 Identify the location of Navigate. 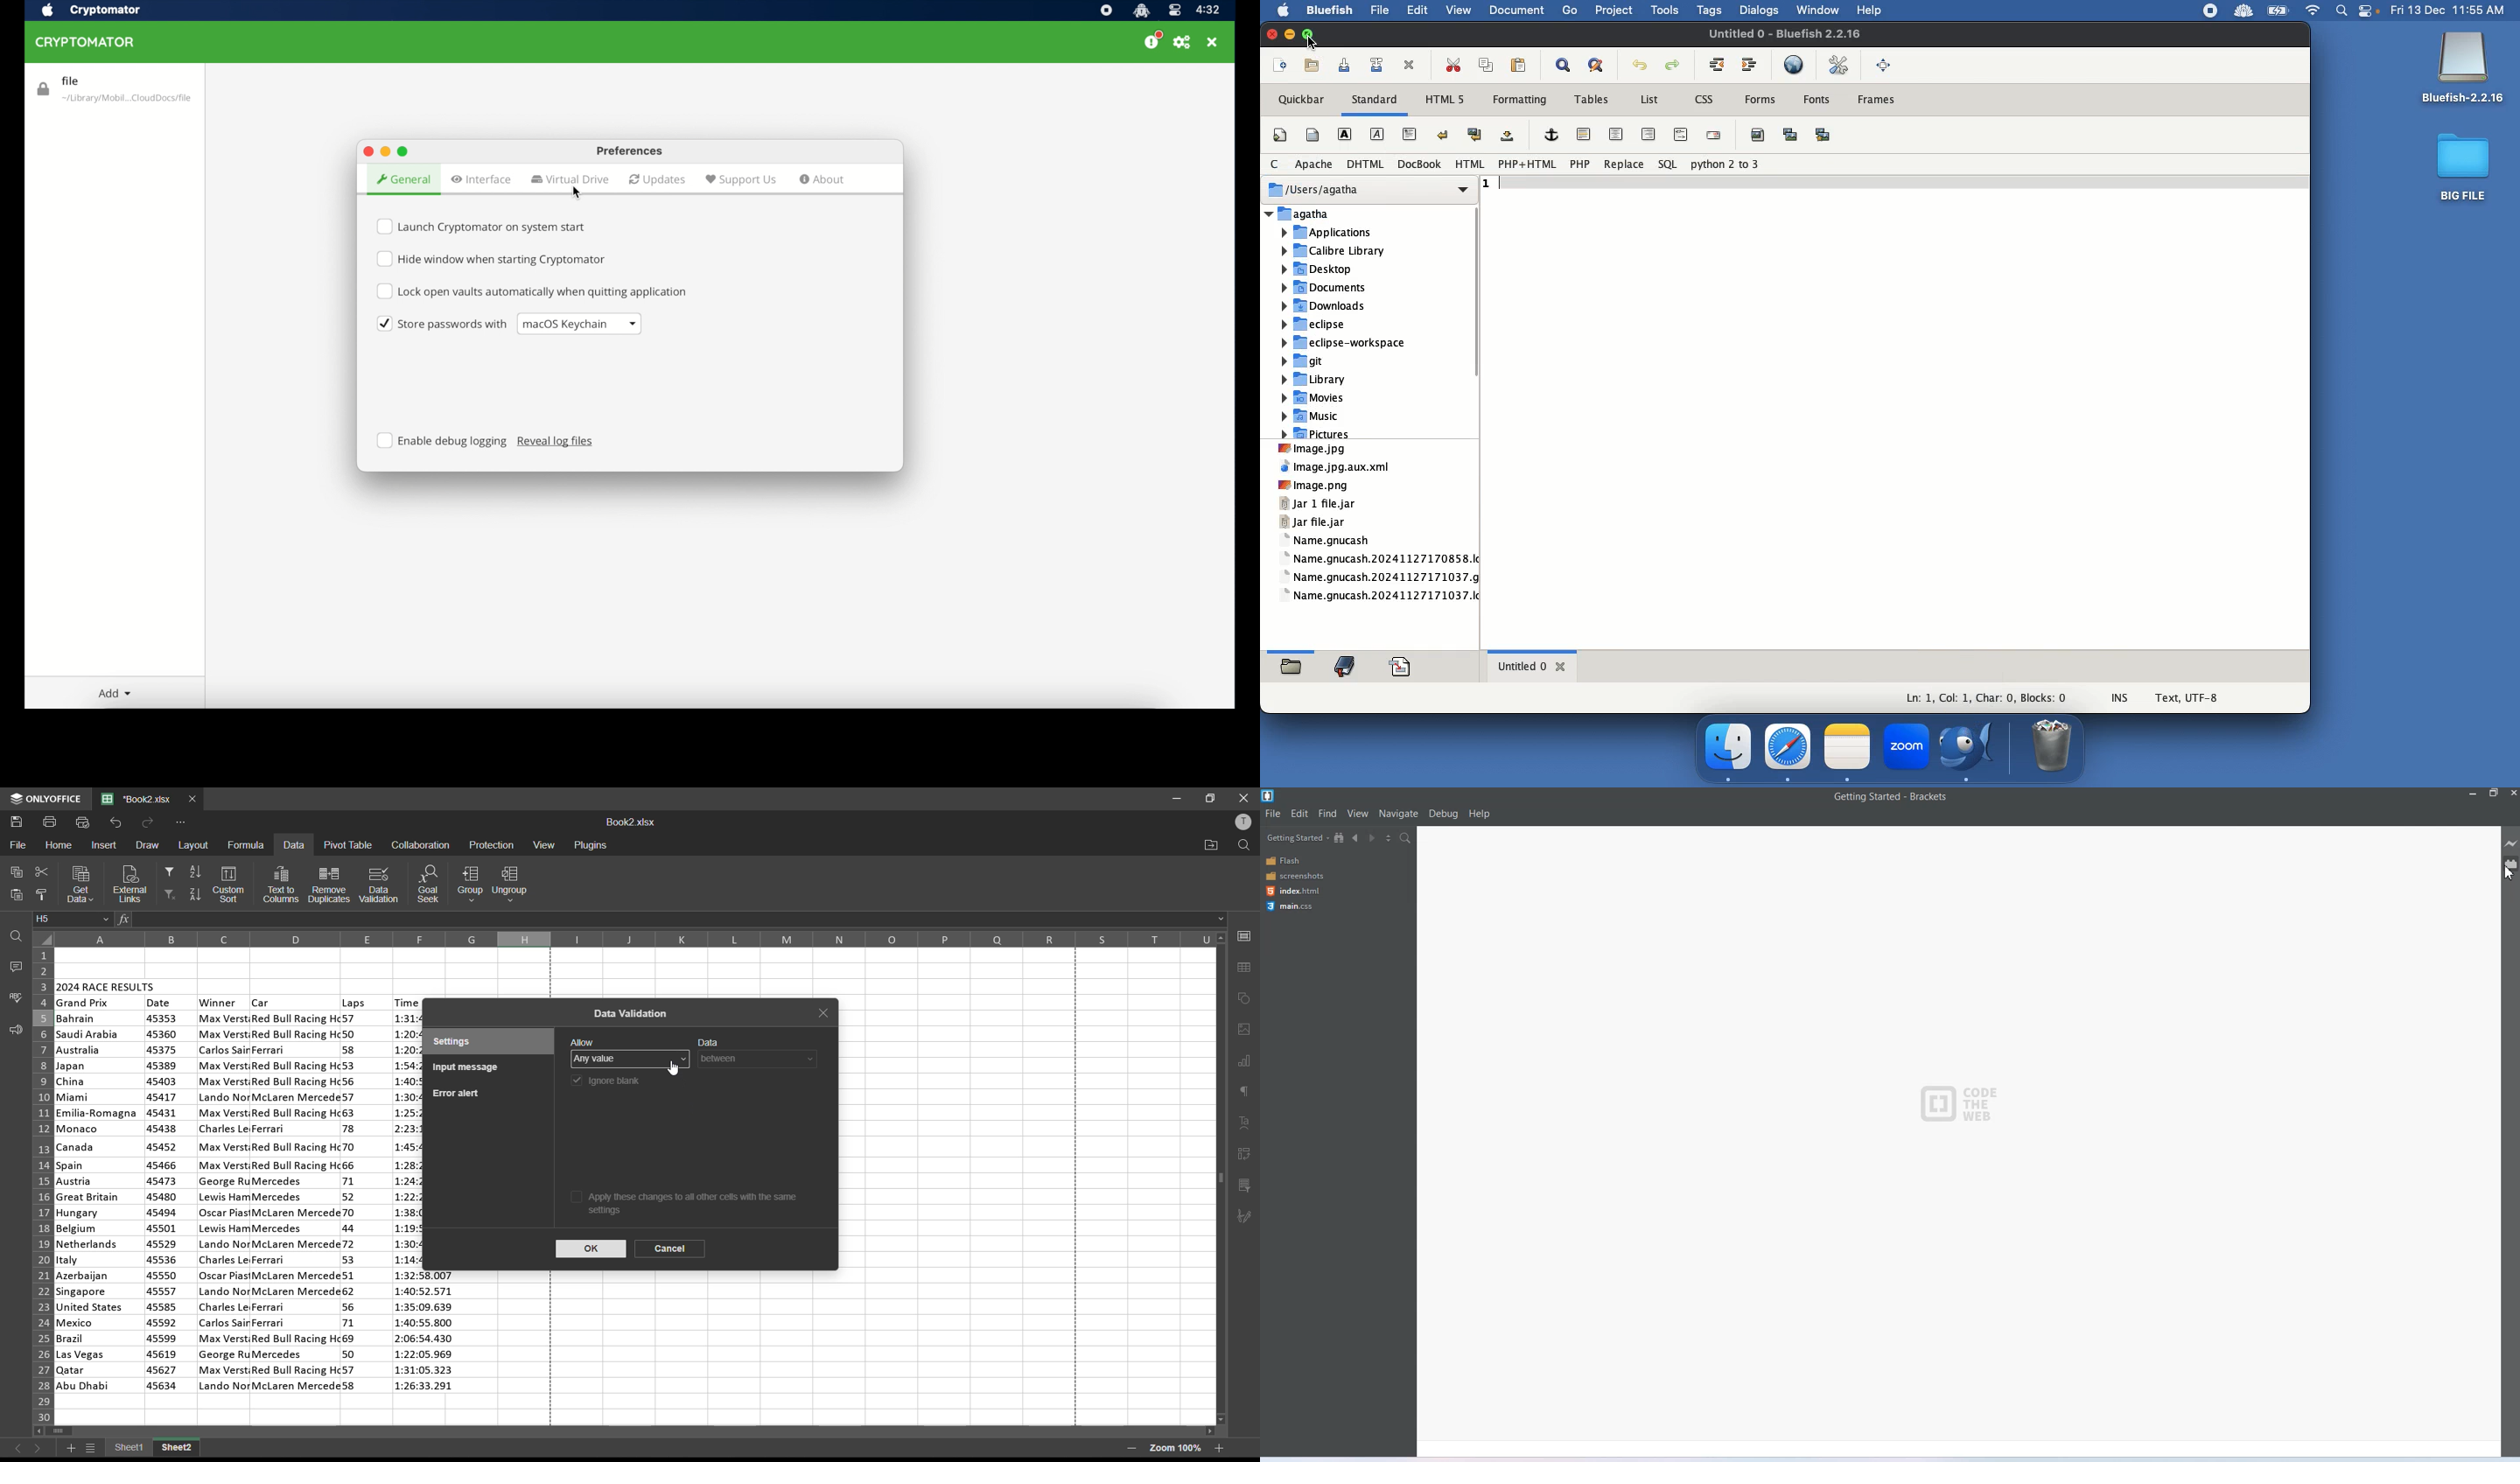
(1398, 814).